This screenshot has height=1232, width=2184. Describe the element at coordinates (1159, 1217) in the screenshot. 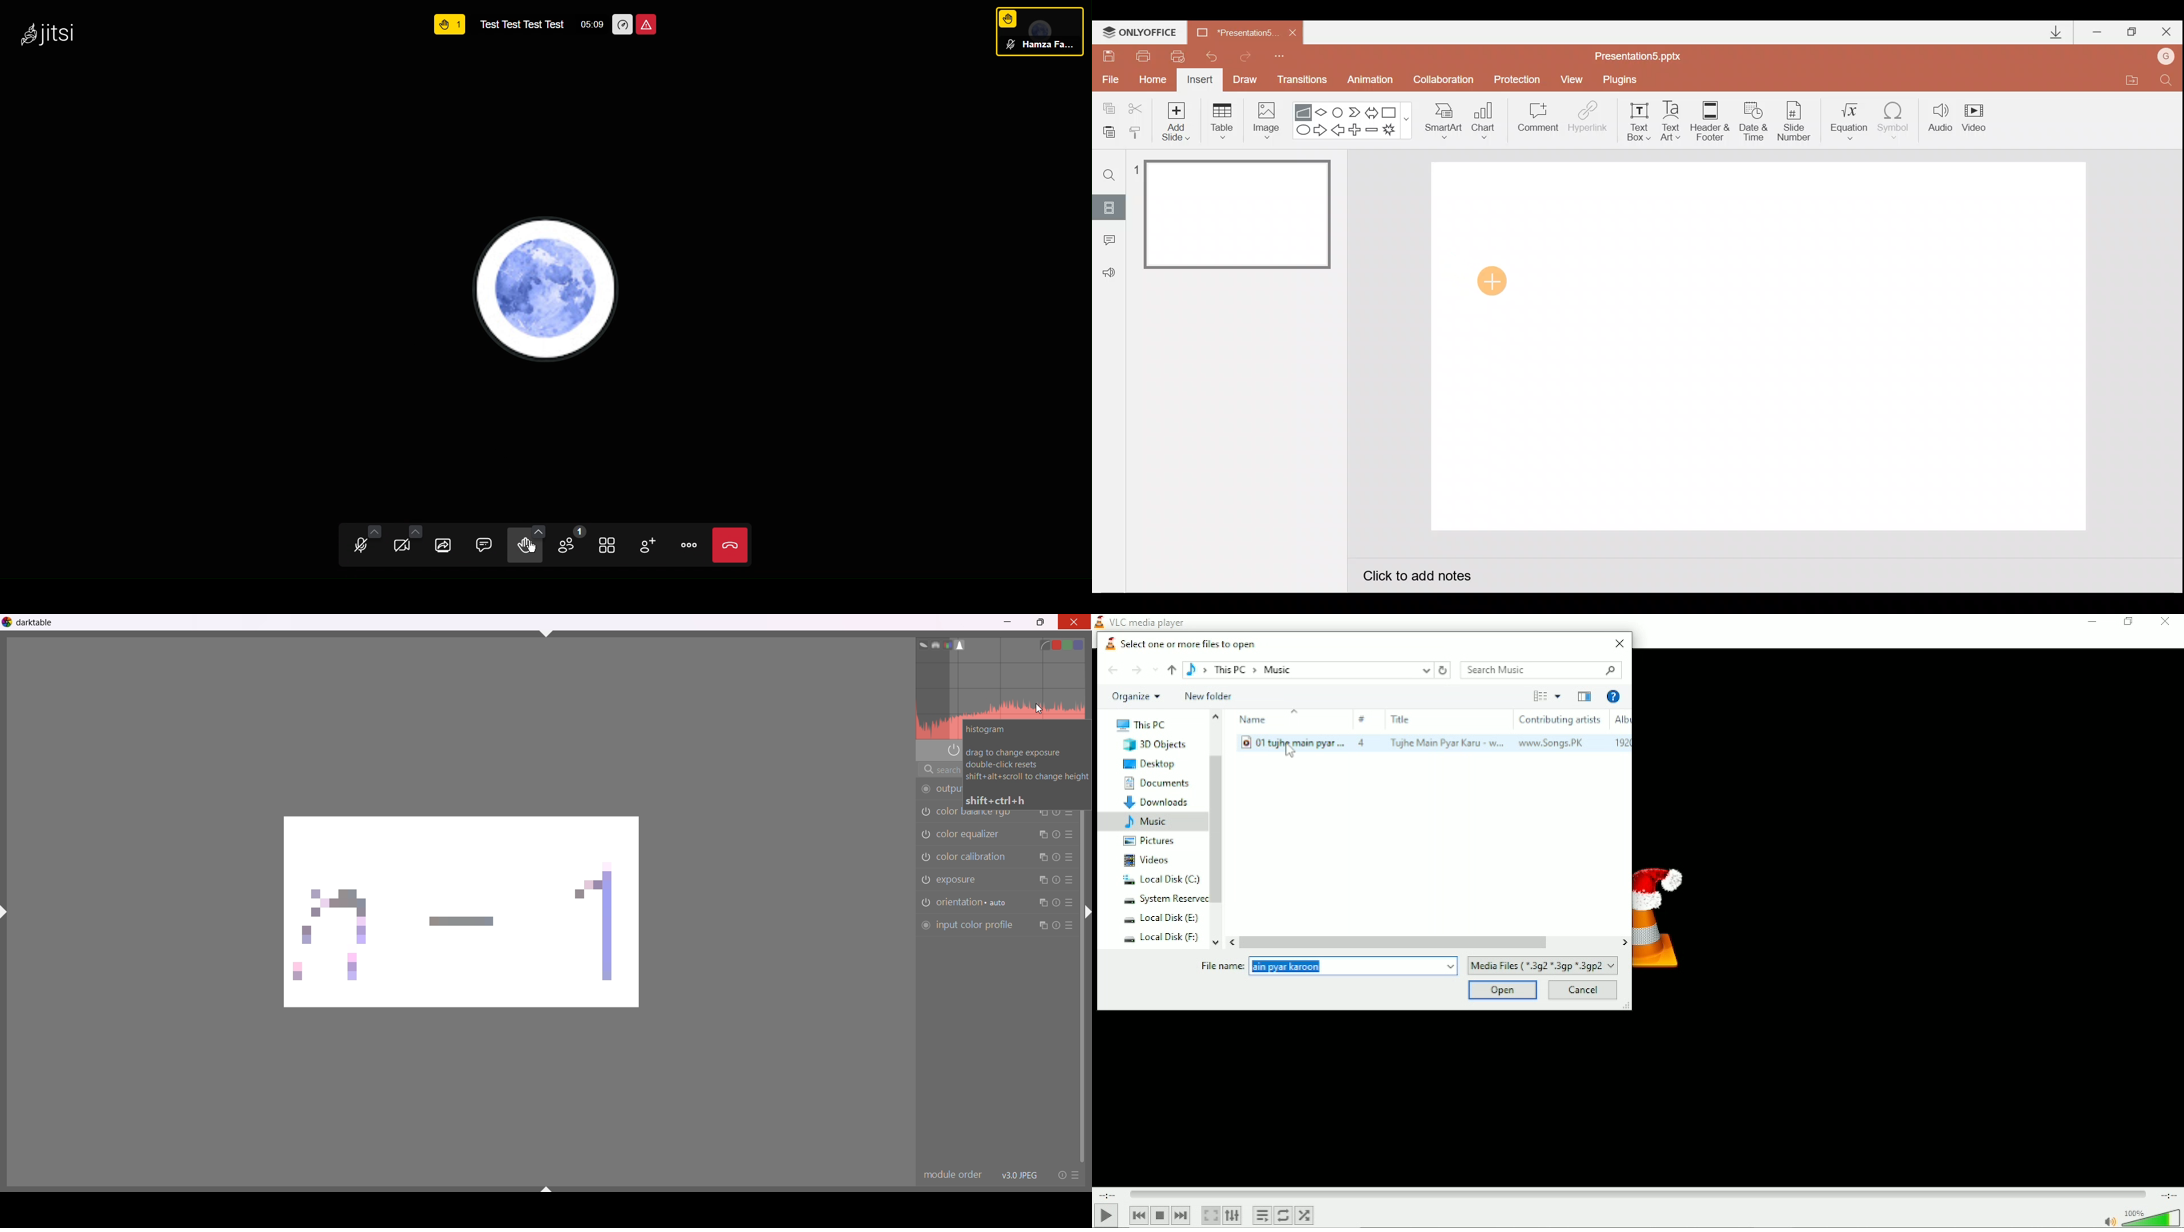

I see `Stop playback` at that location.